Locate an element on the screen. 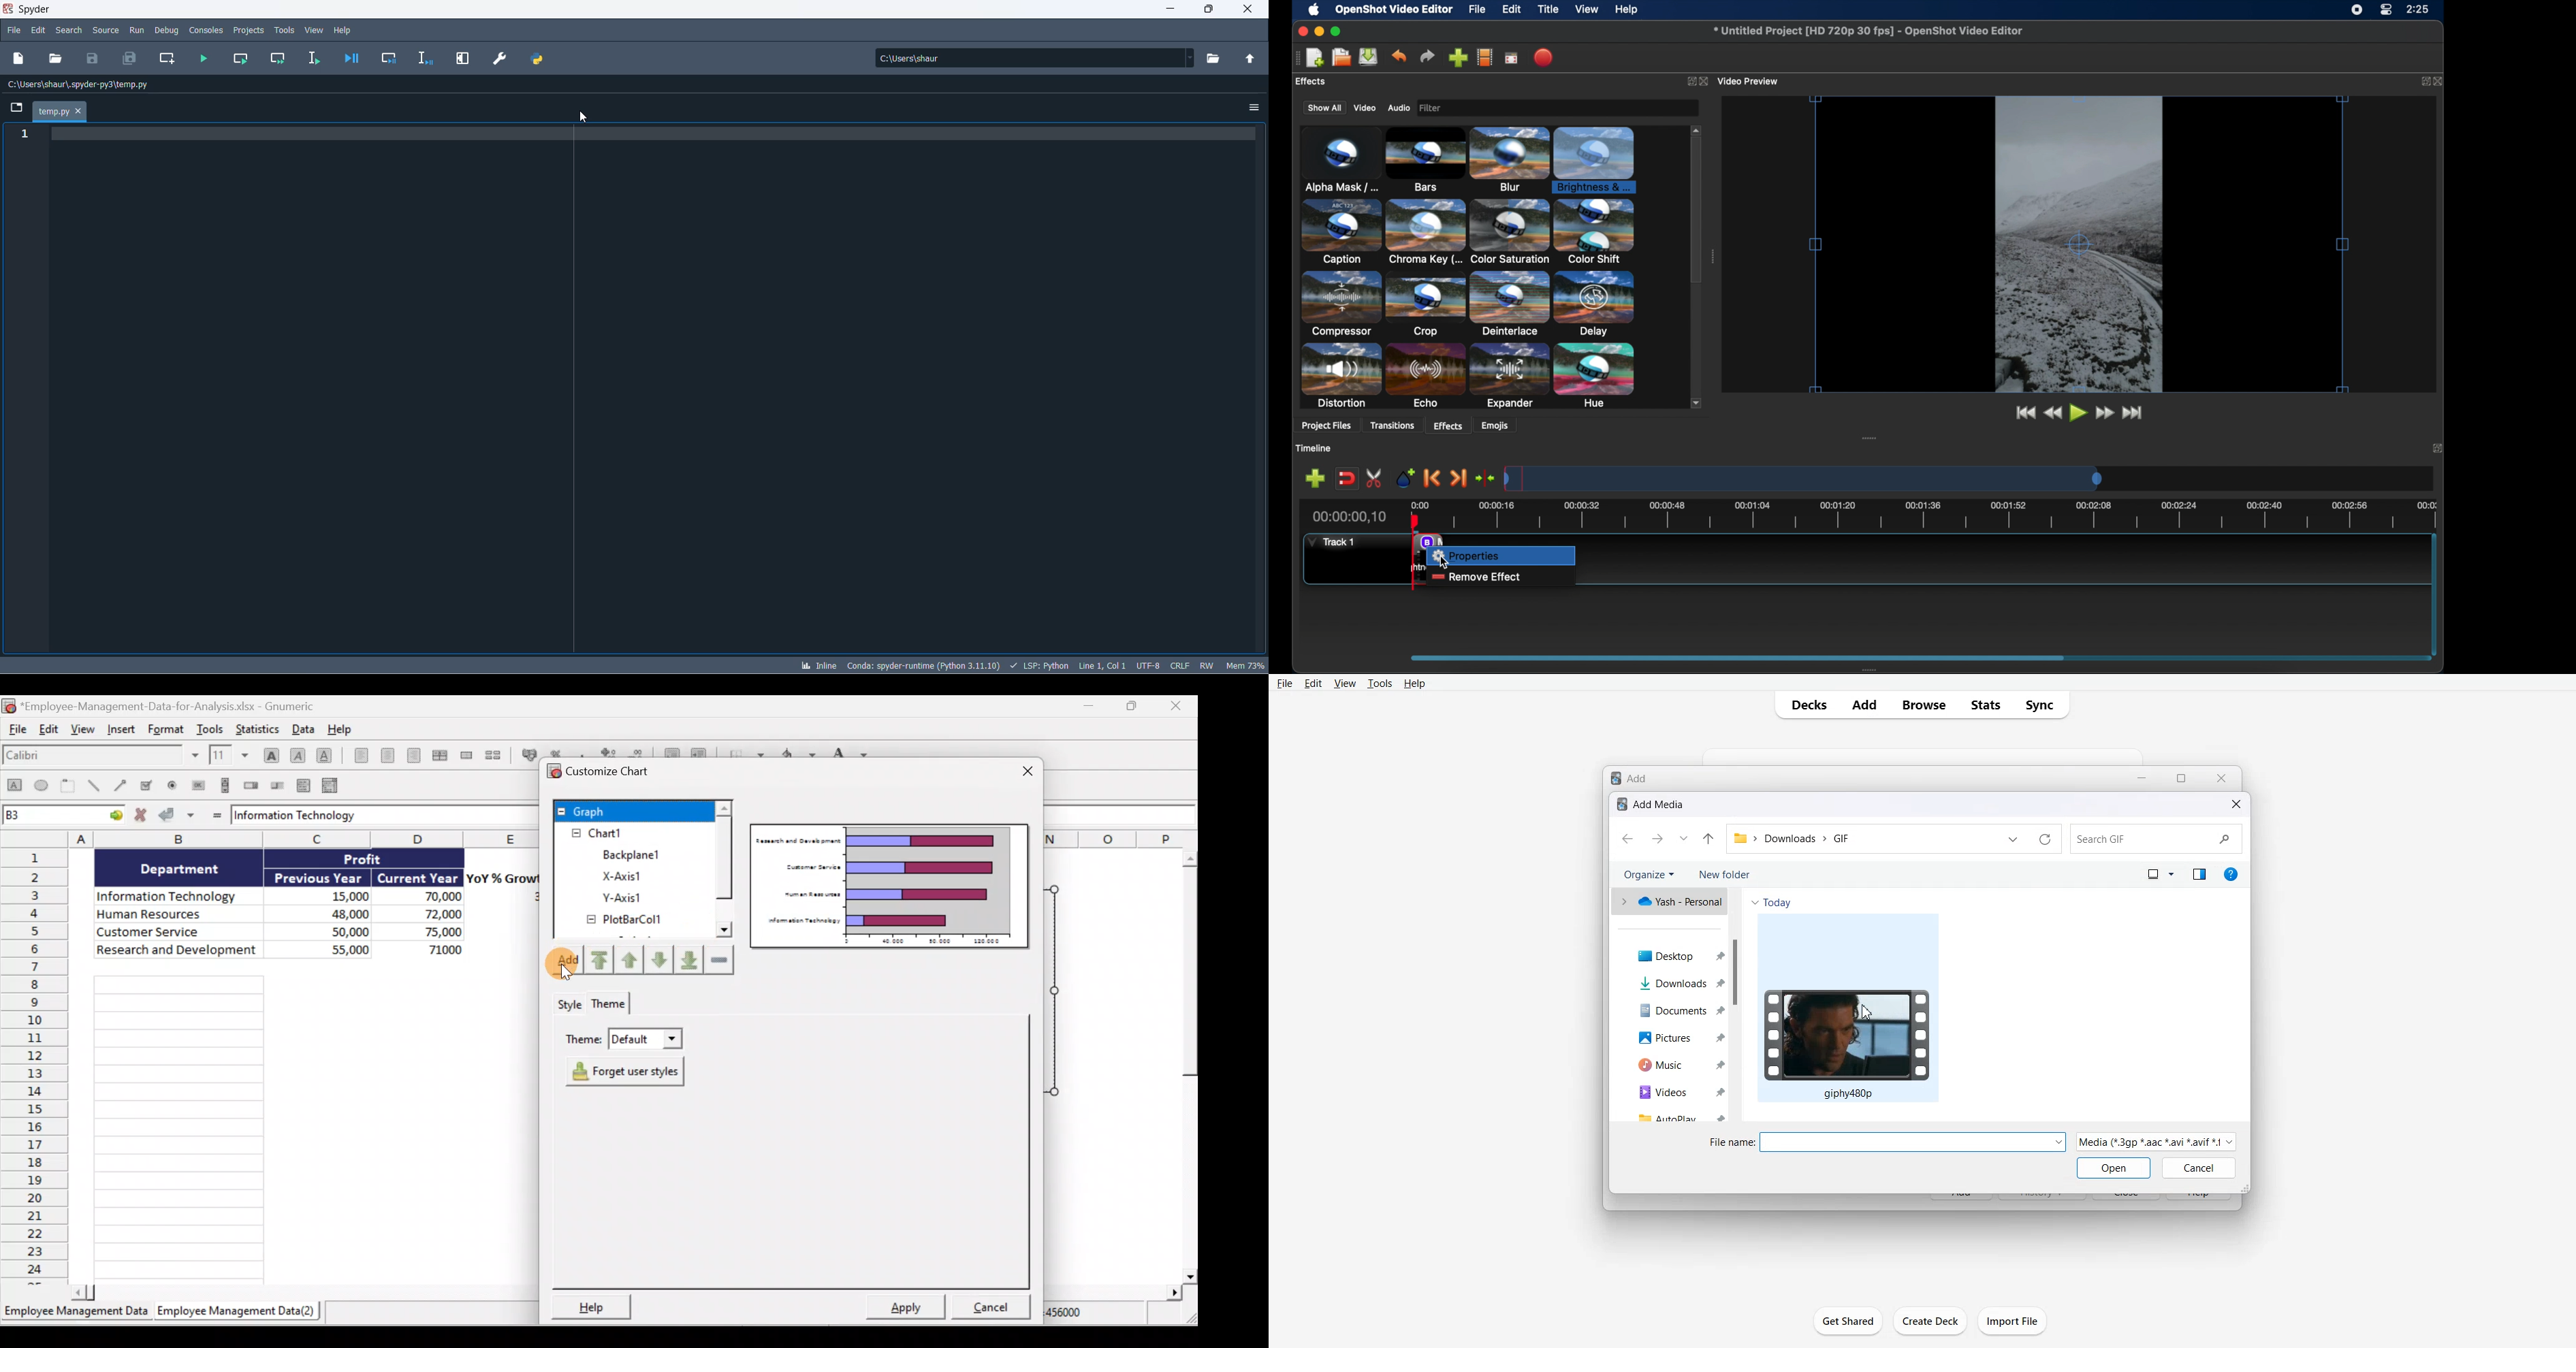 The height and width of the screenshot is (1372, 2576). source is located at coordinates (104, 30).